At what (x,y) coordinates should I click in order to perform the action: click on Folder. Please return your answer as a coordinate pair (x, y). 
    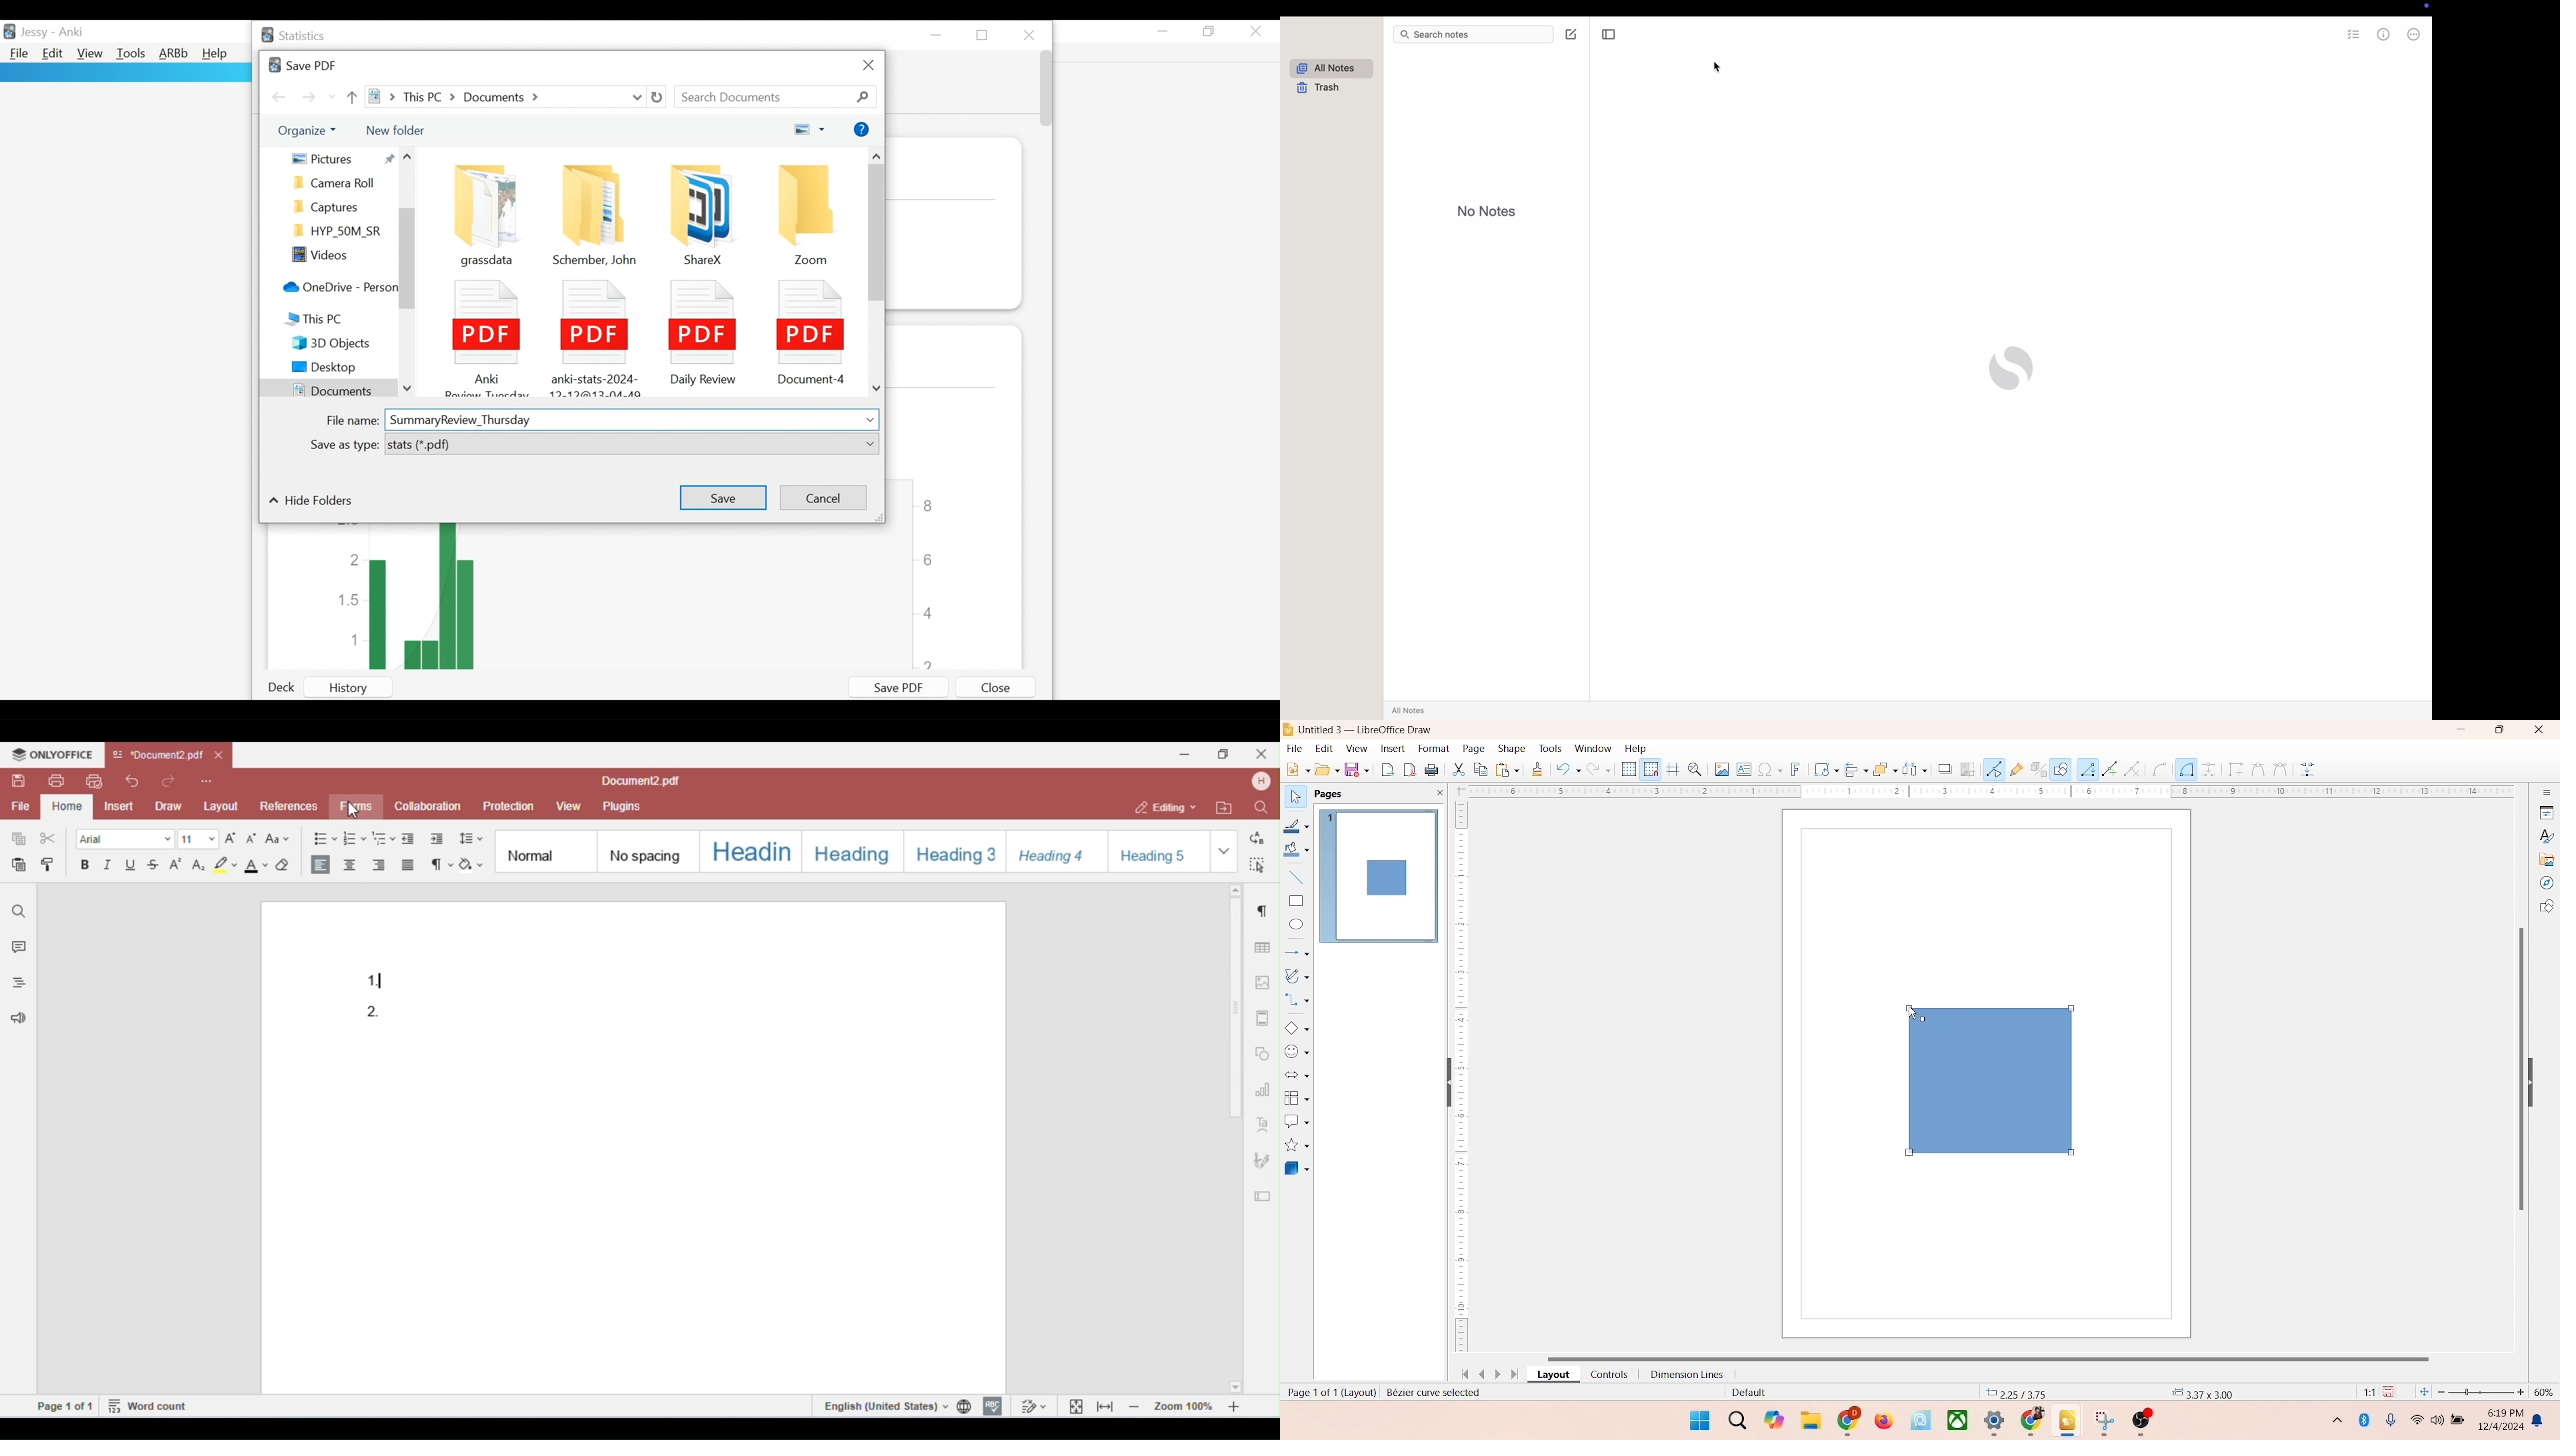
    Looking at the image, I should click on (595, 213).